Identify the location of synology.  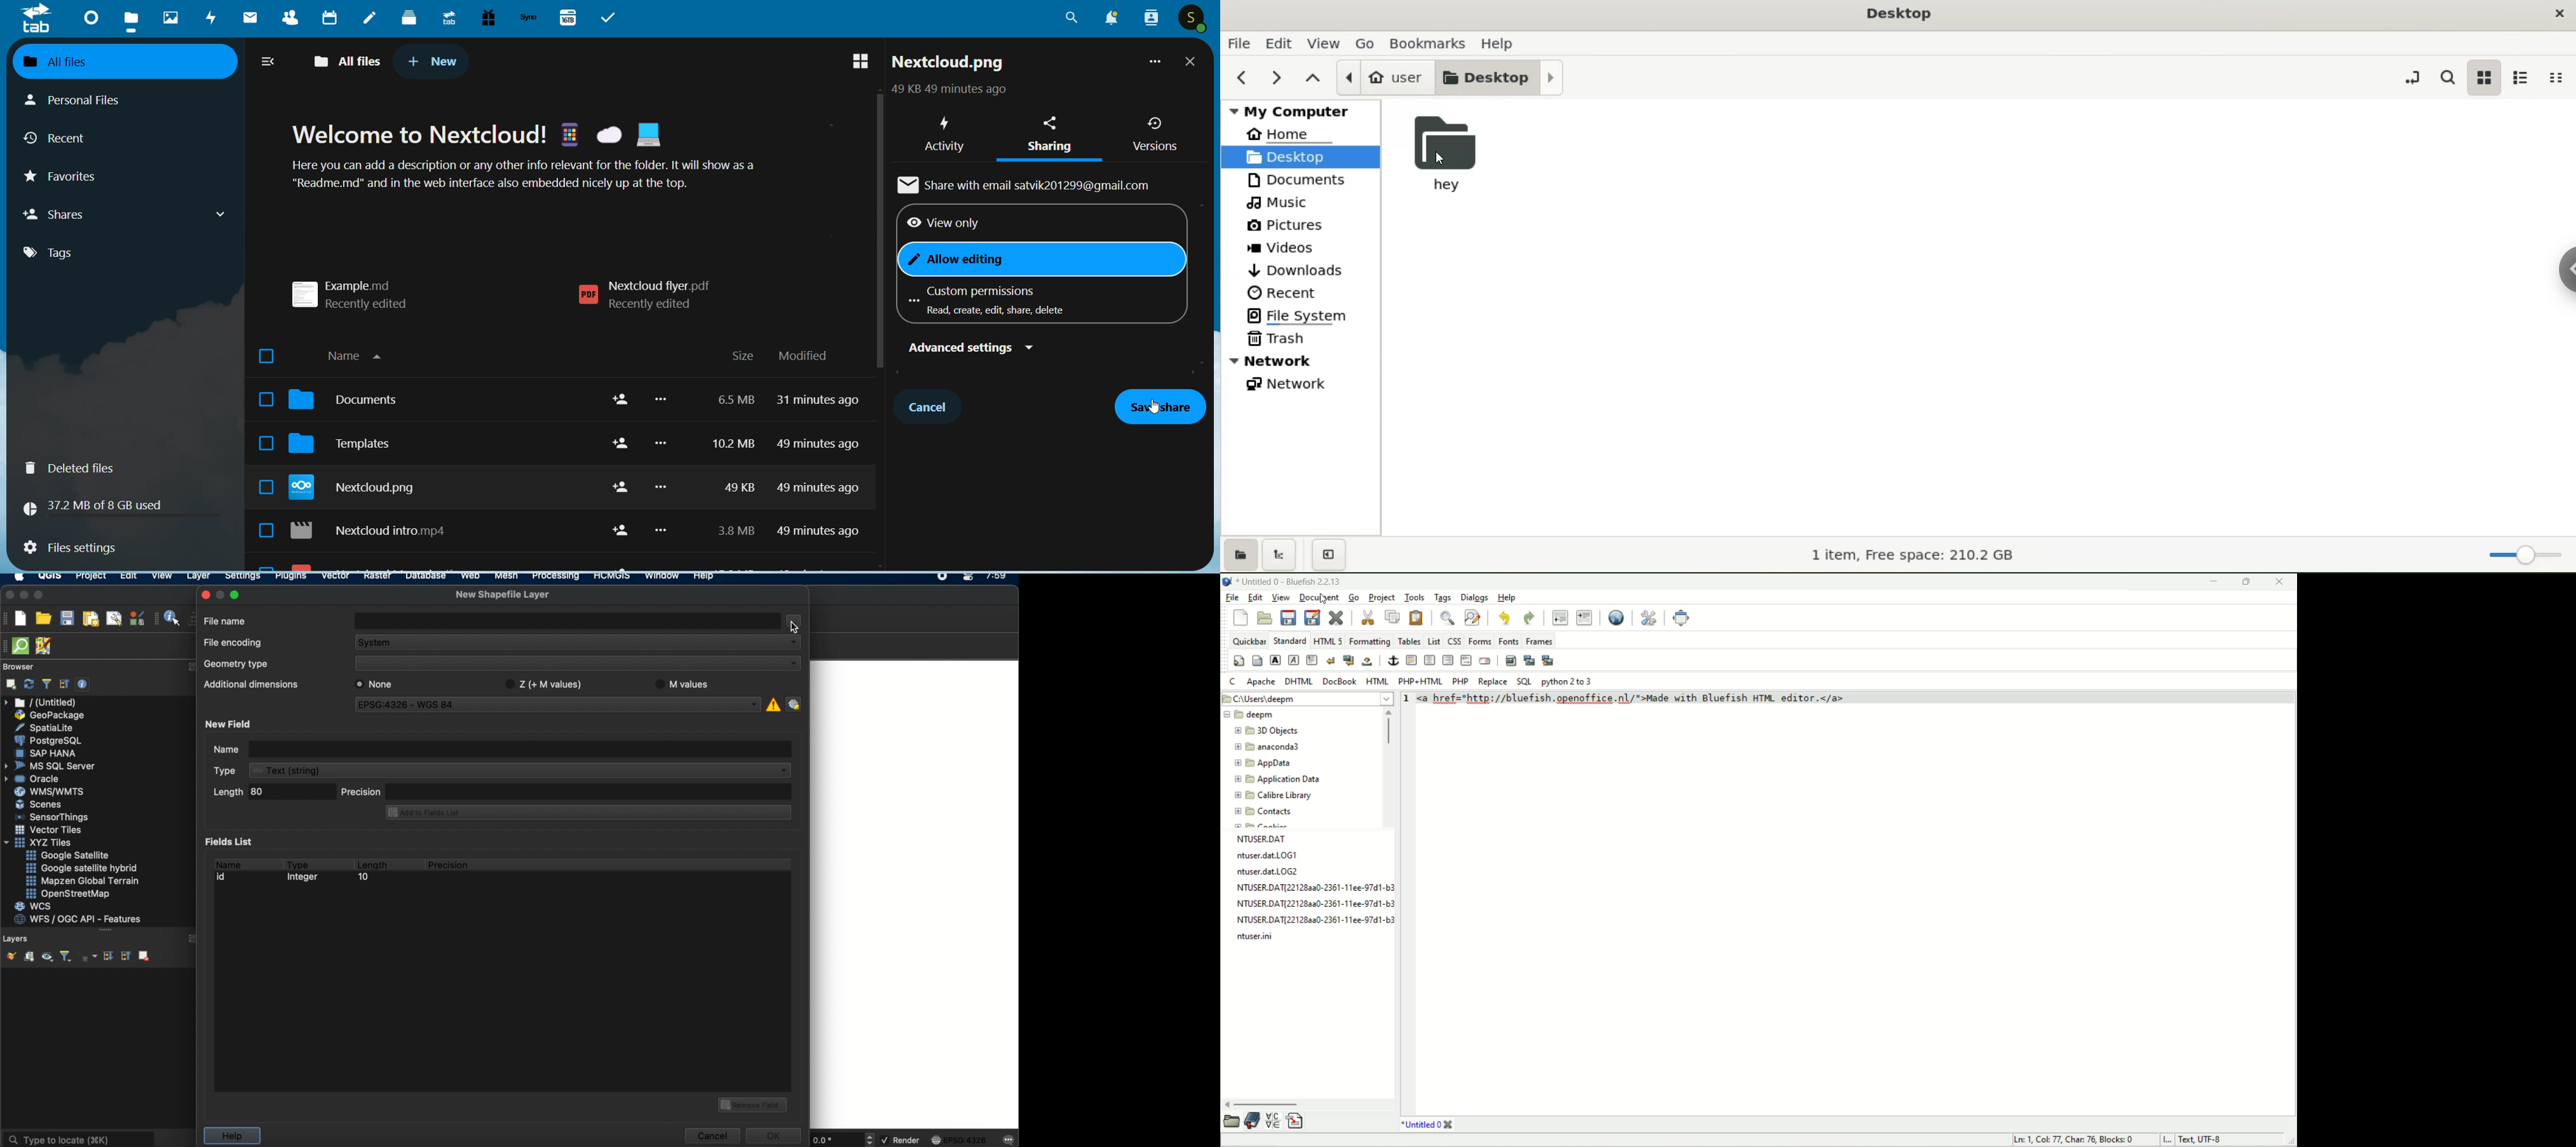
(528, 18).